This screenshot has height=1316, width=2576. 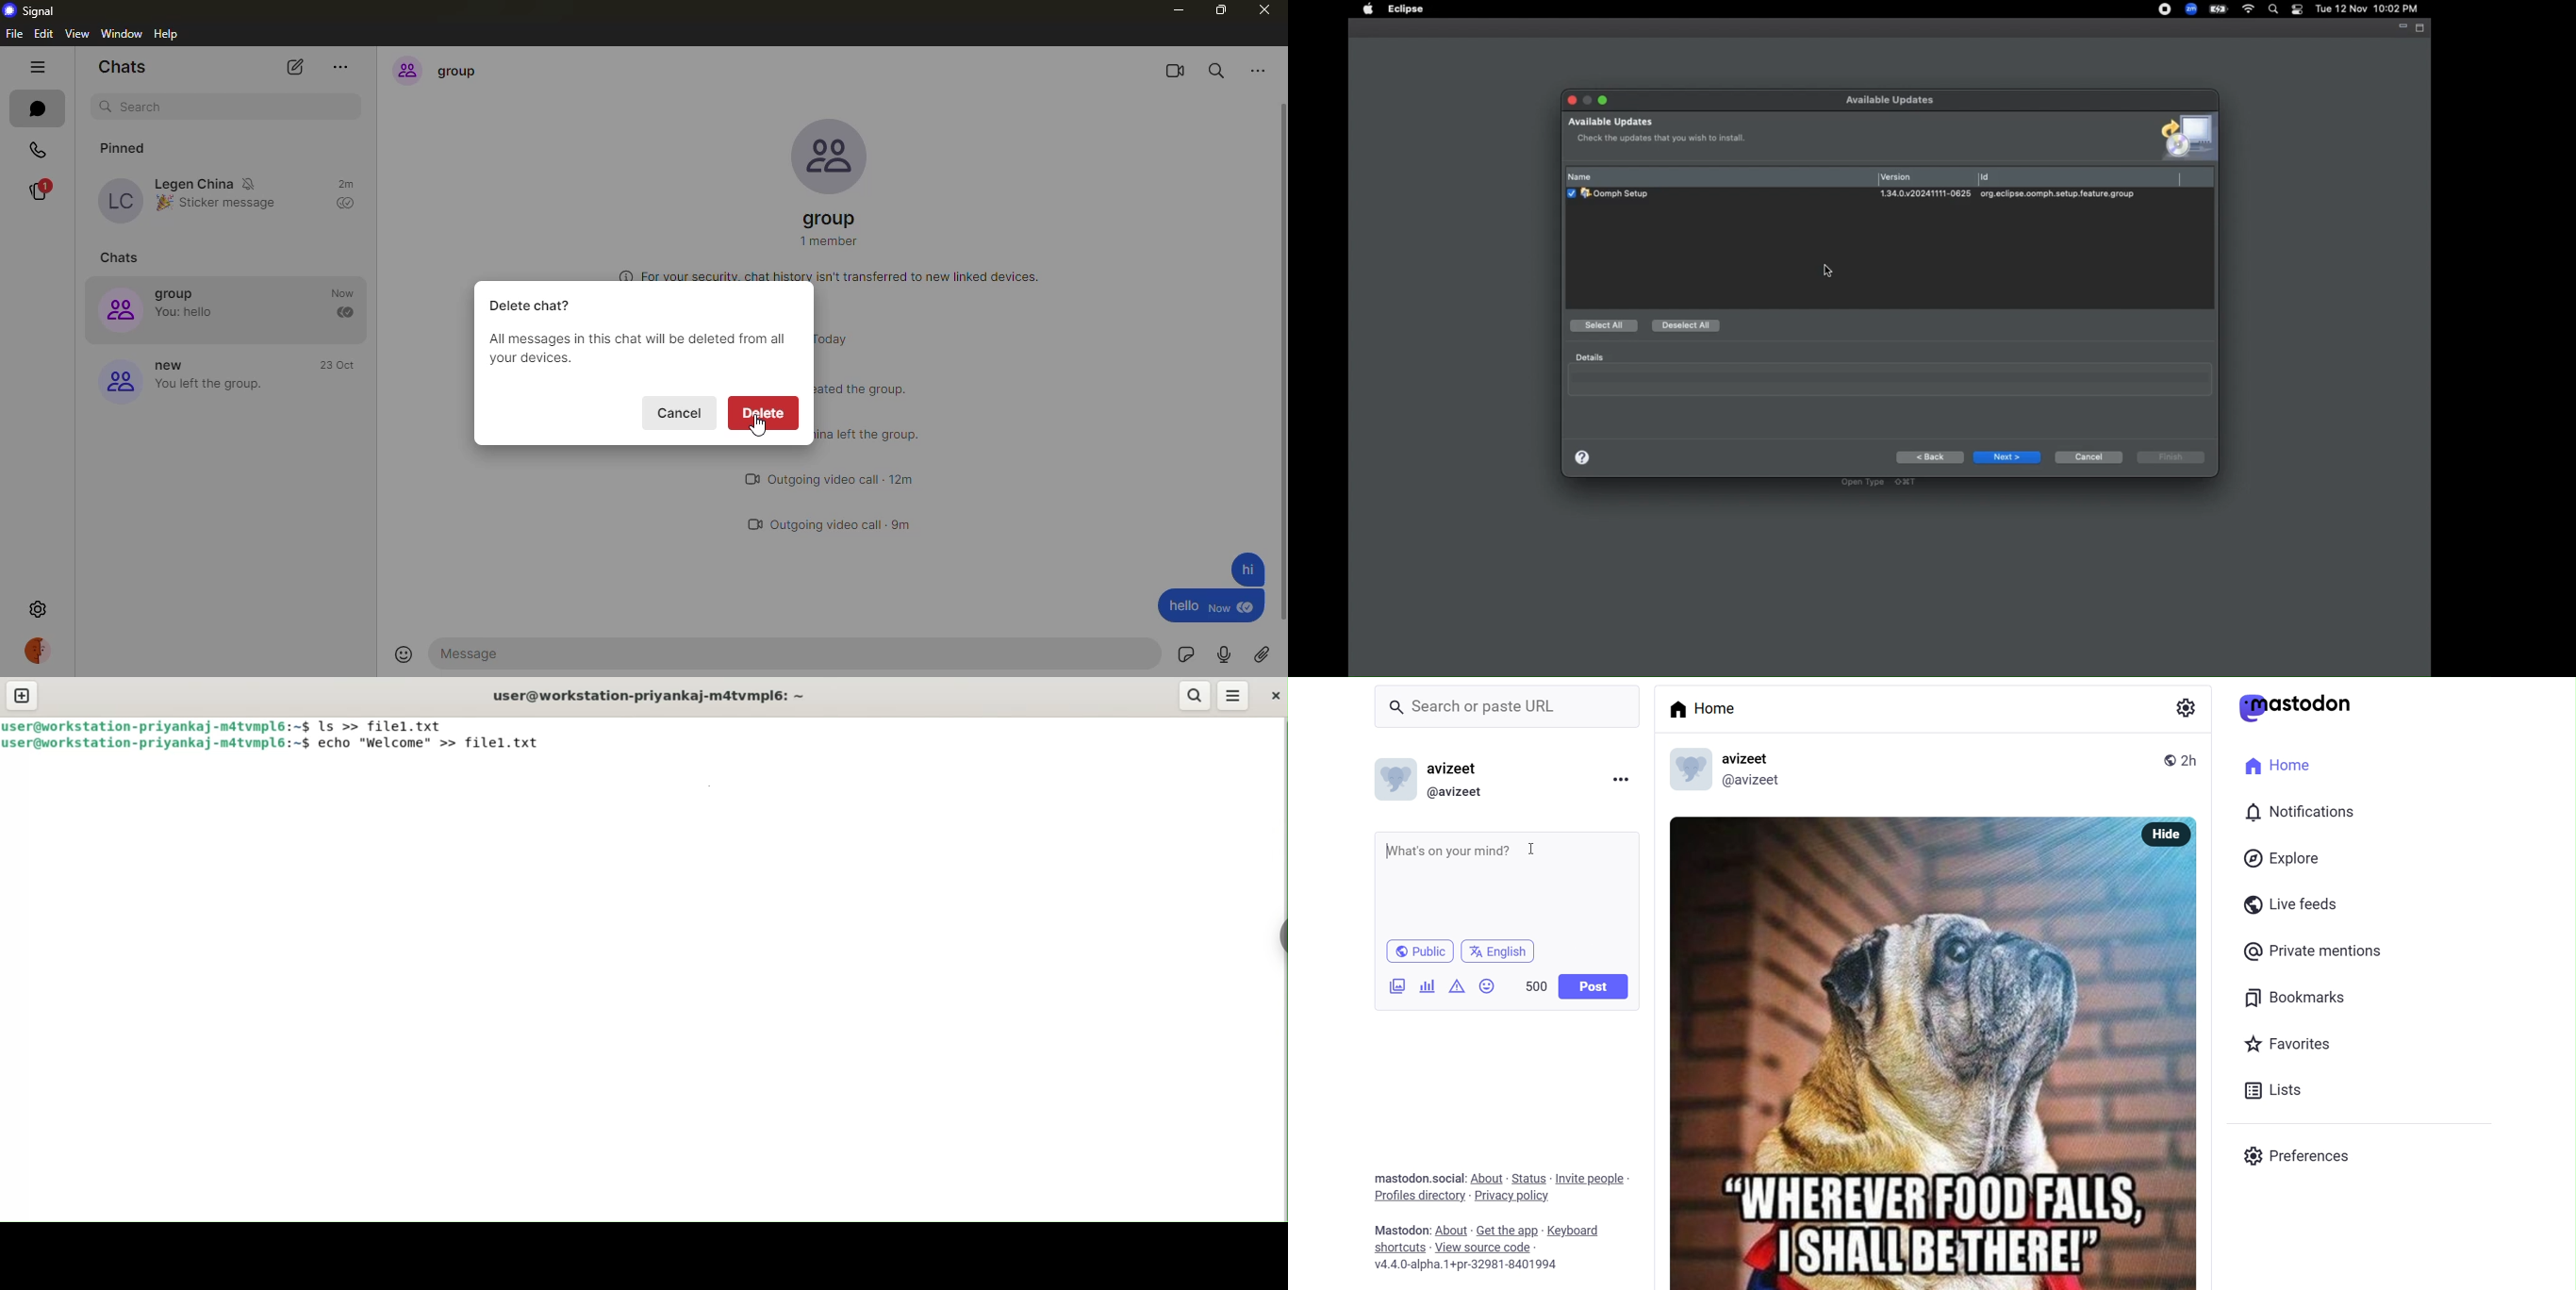 I want to click on  English, so click(x=1500, y=951).